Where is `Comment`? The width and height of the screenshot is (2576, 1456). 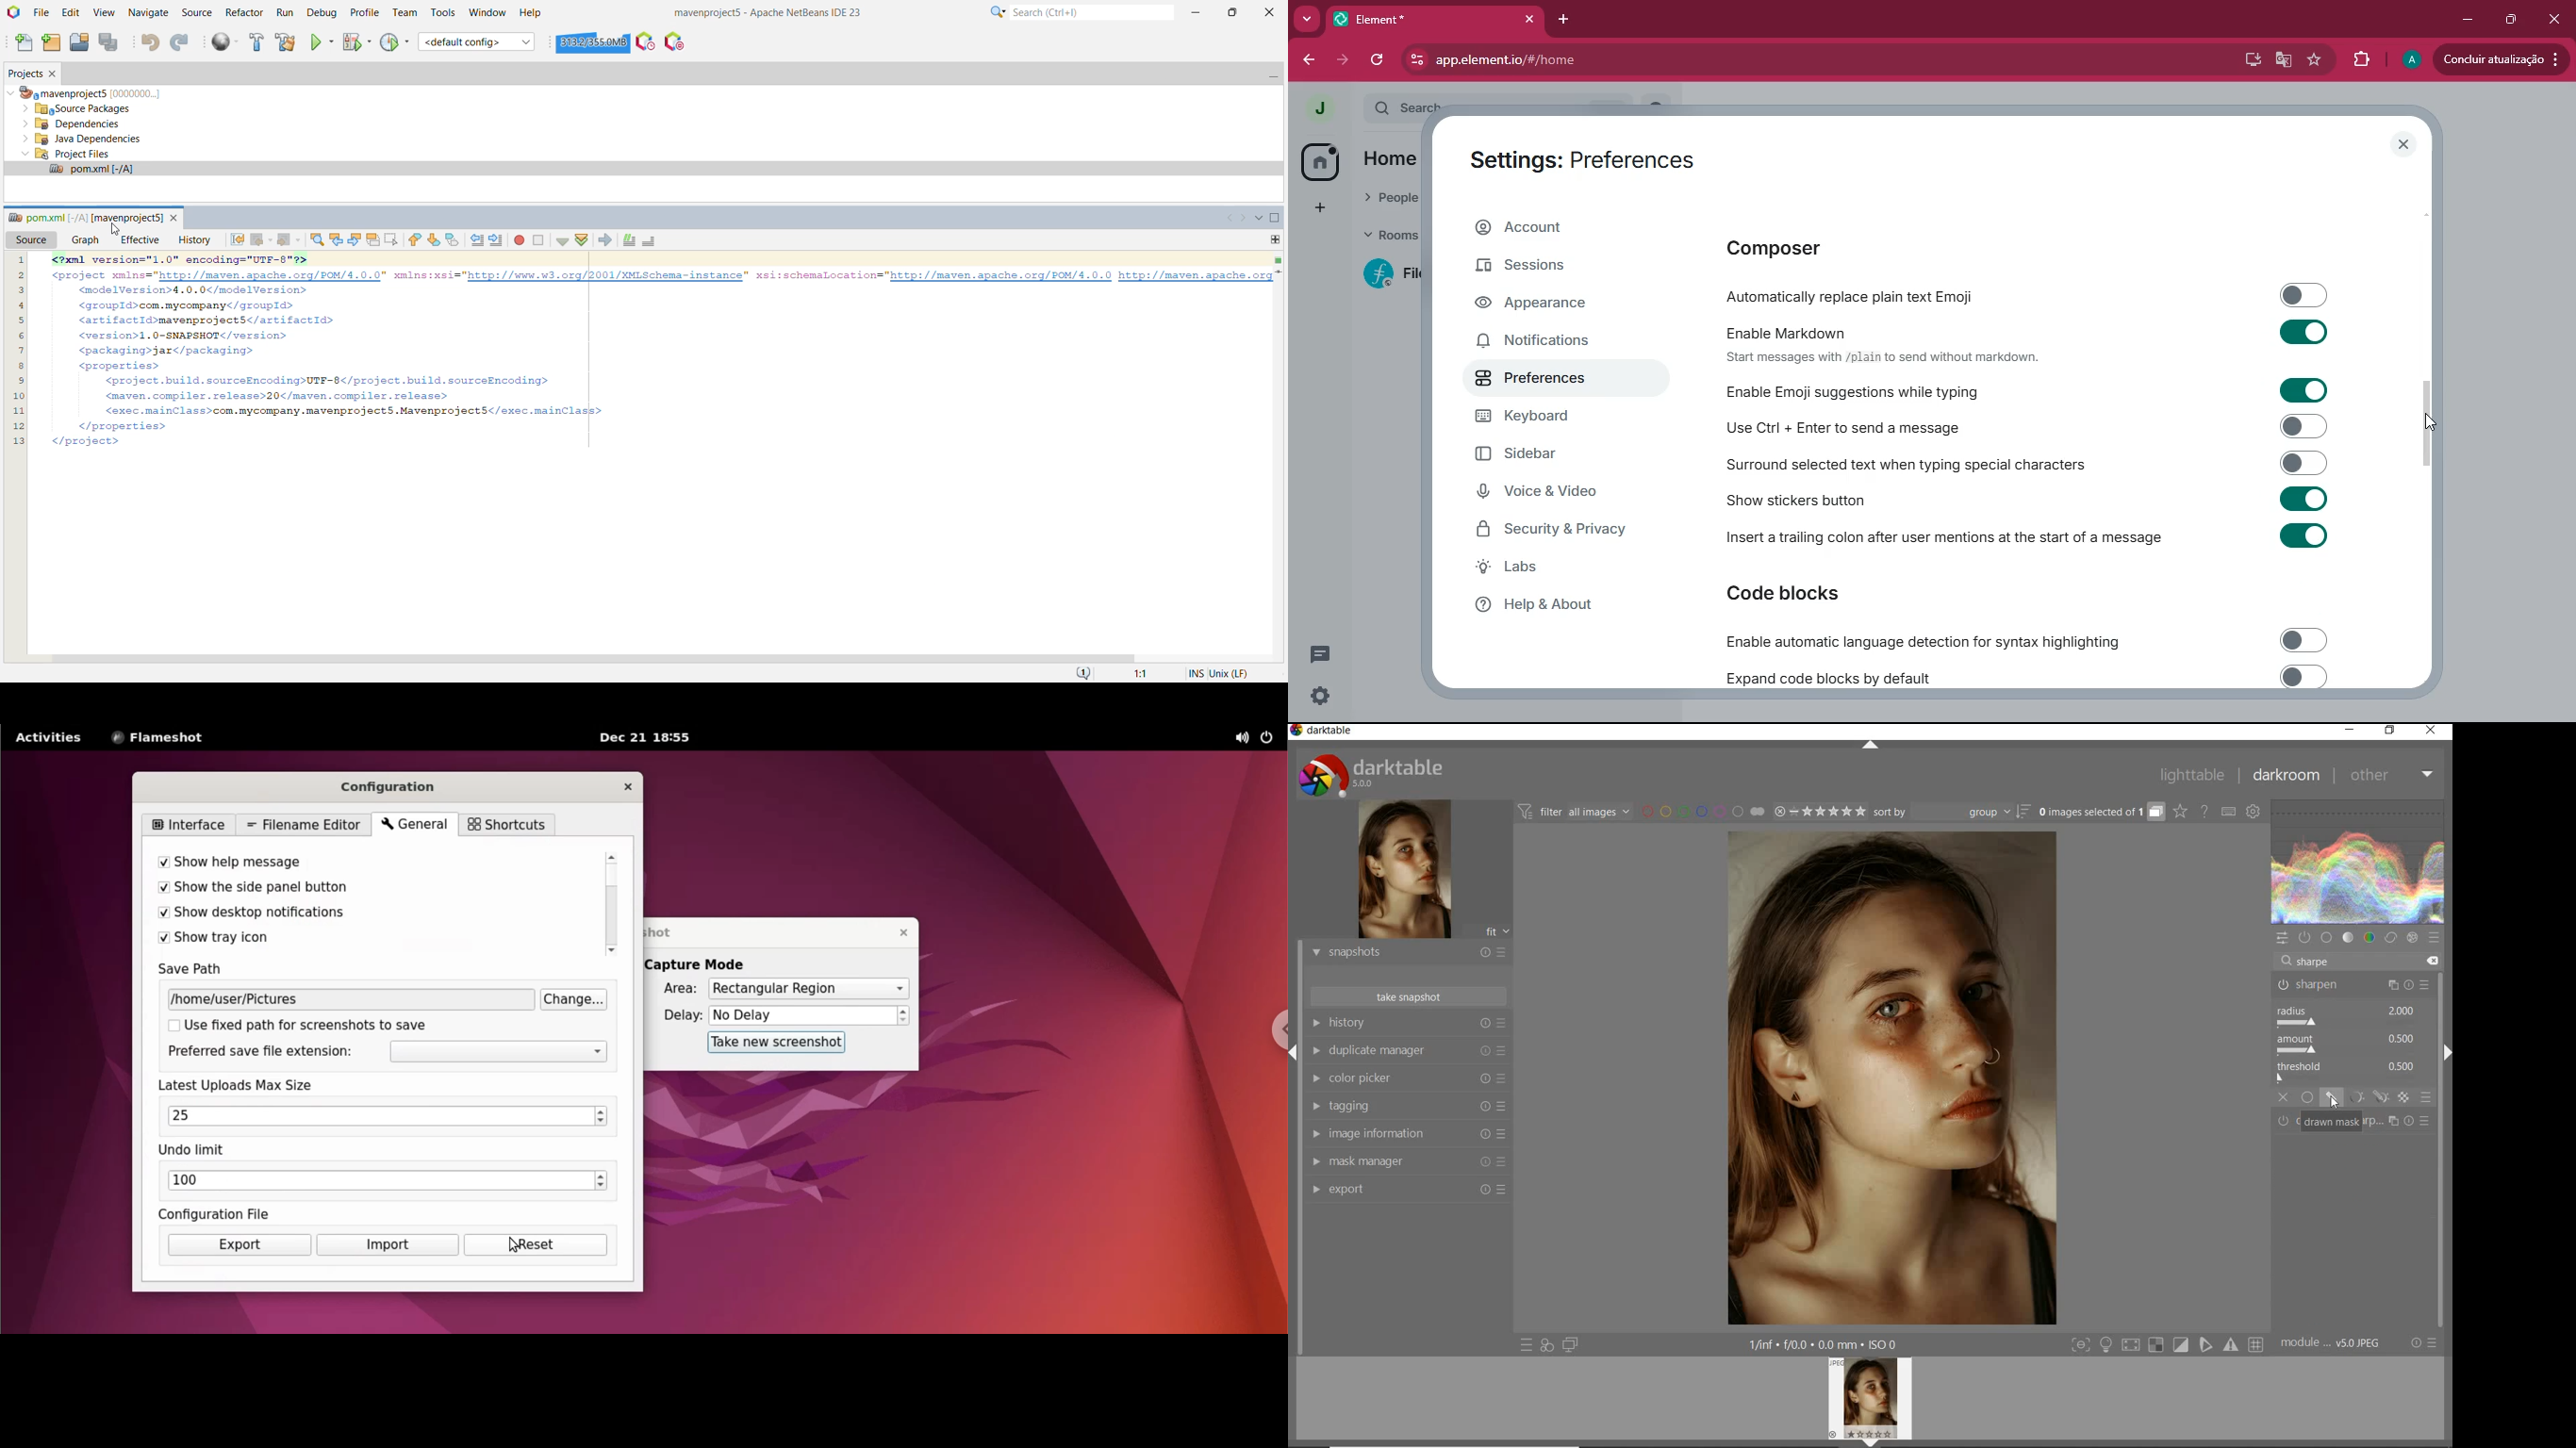 Comment is located at coordinates (629, 240).